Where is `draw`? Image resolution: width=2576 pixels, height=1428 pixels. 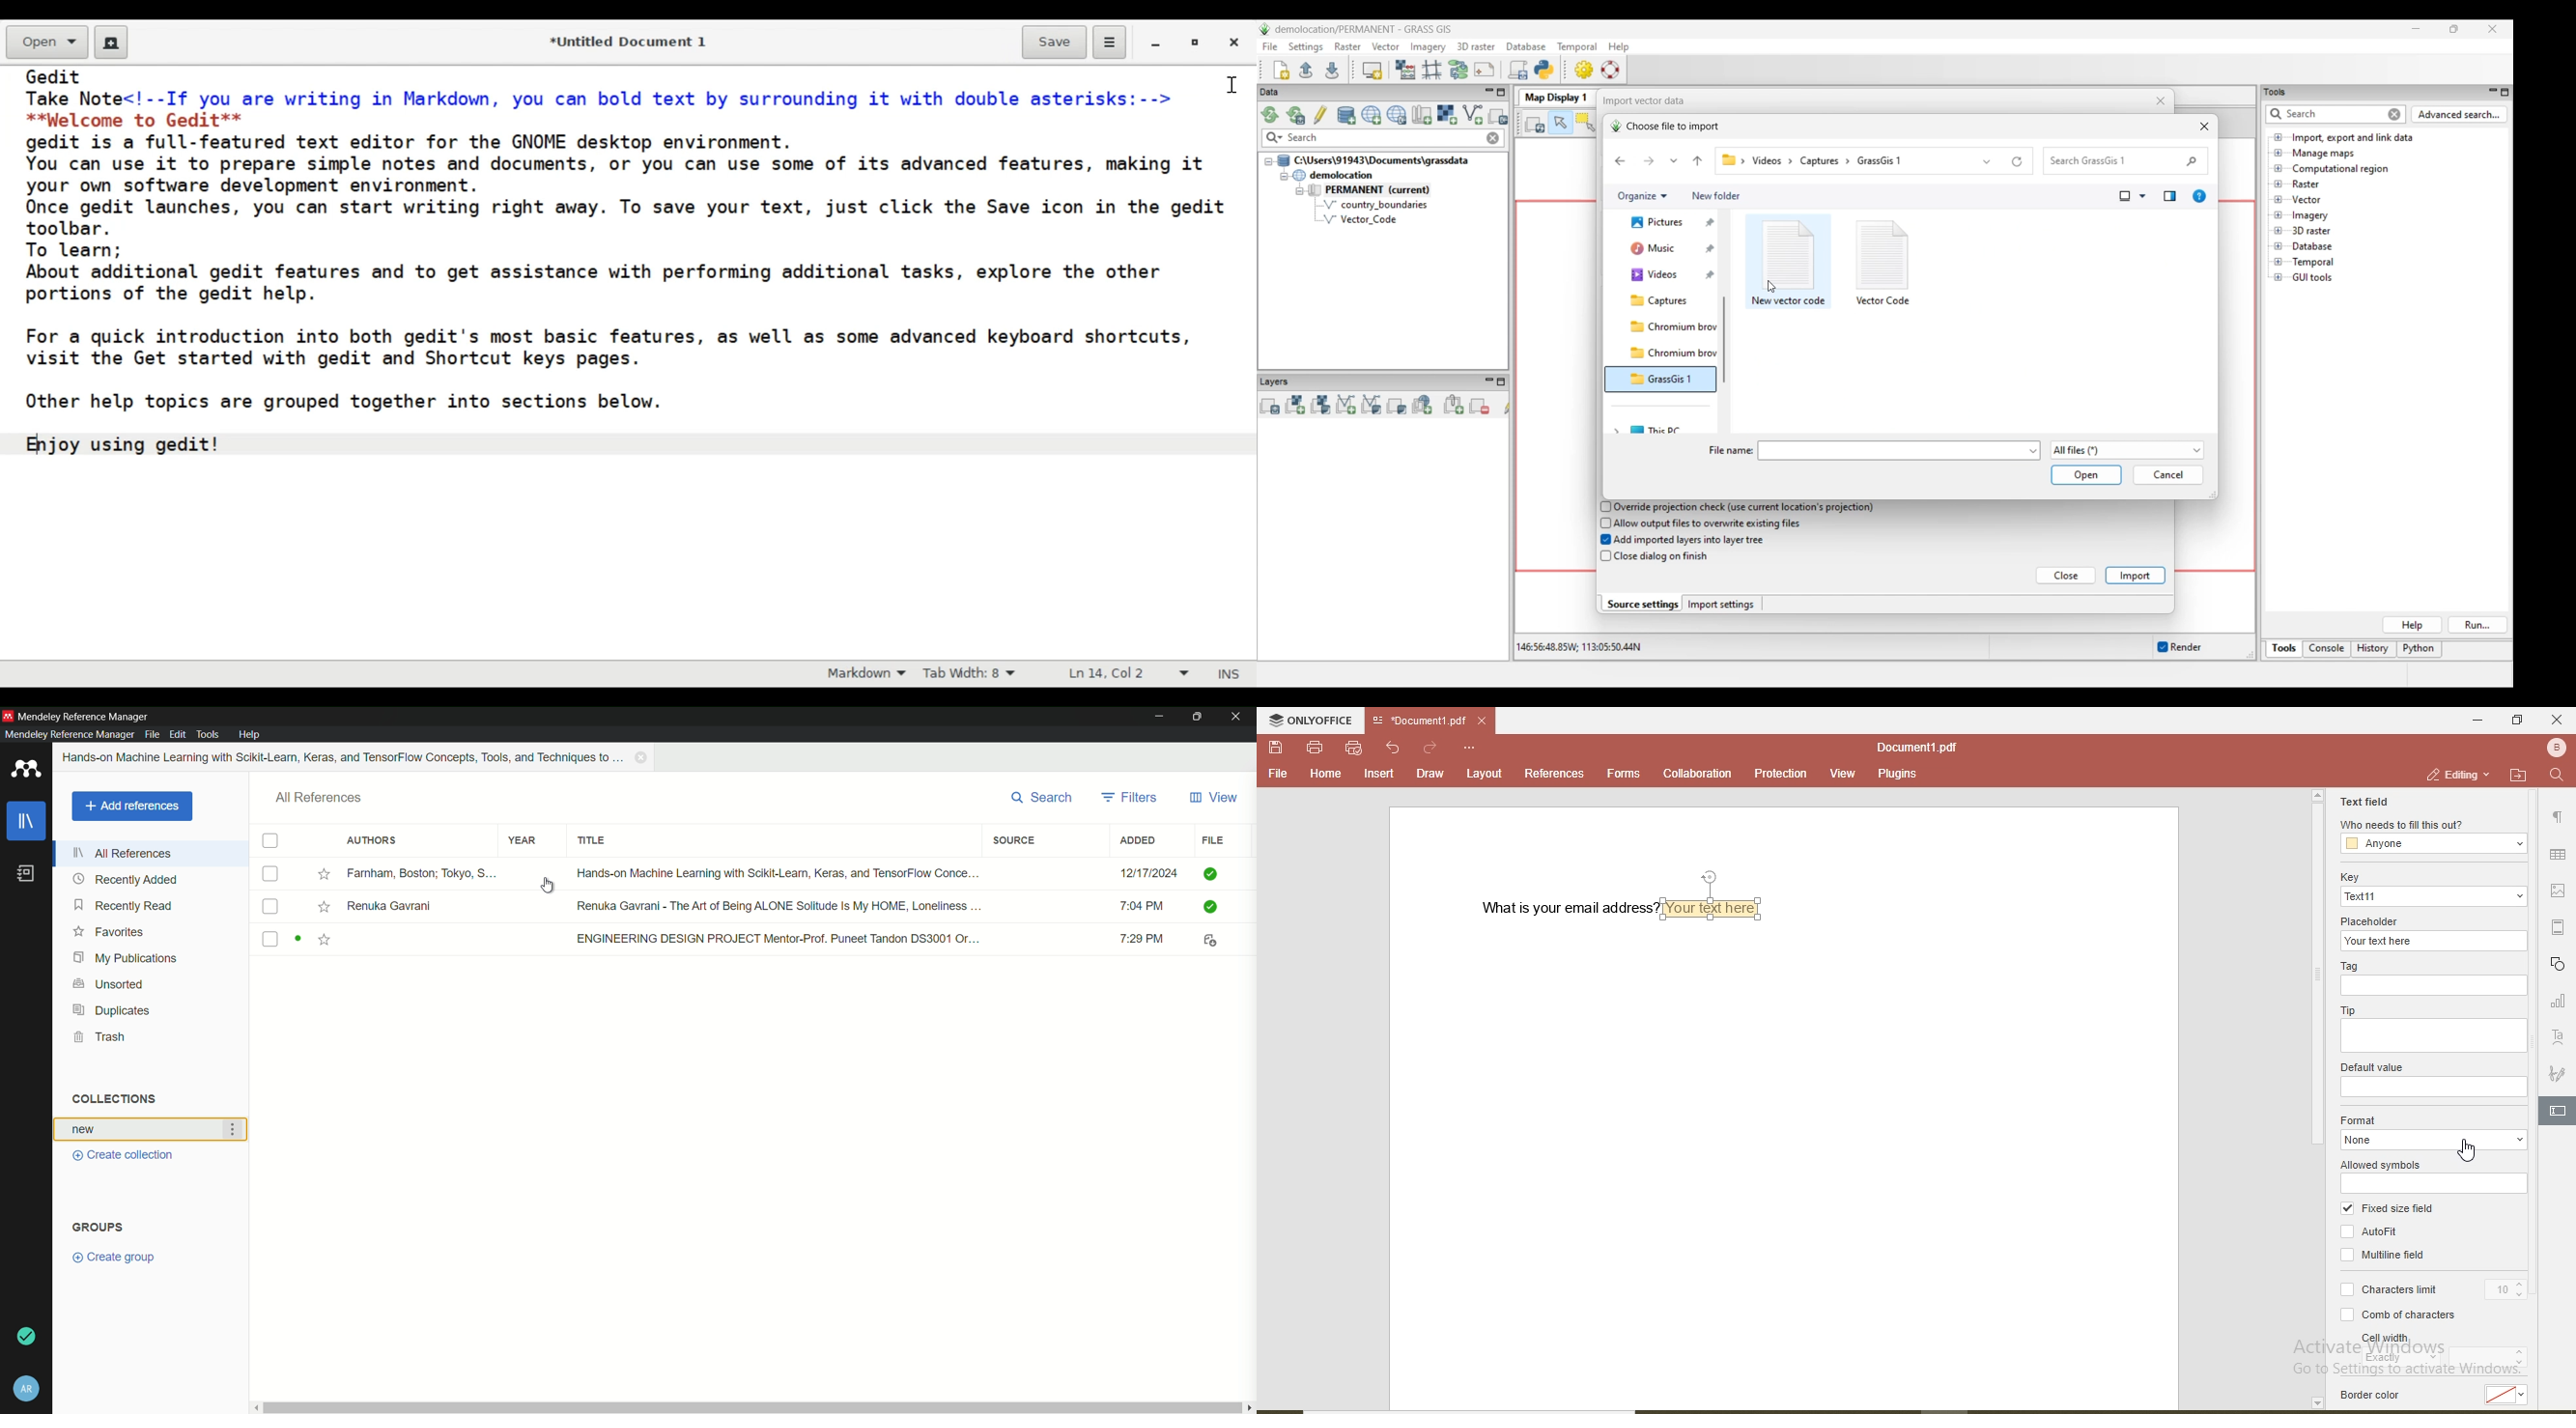 draw is located at coordinates (1429, 773).